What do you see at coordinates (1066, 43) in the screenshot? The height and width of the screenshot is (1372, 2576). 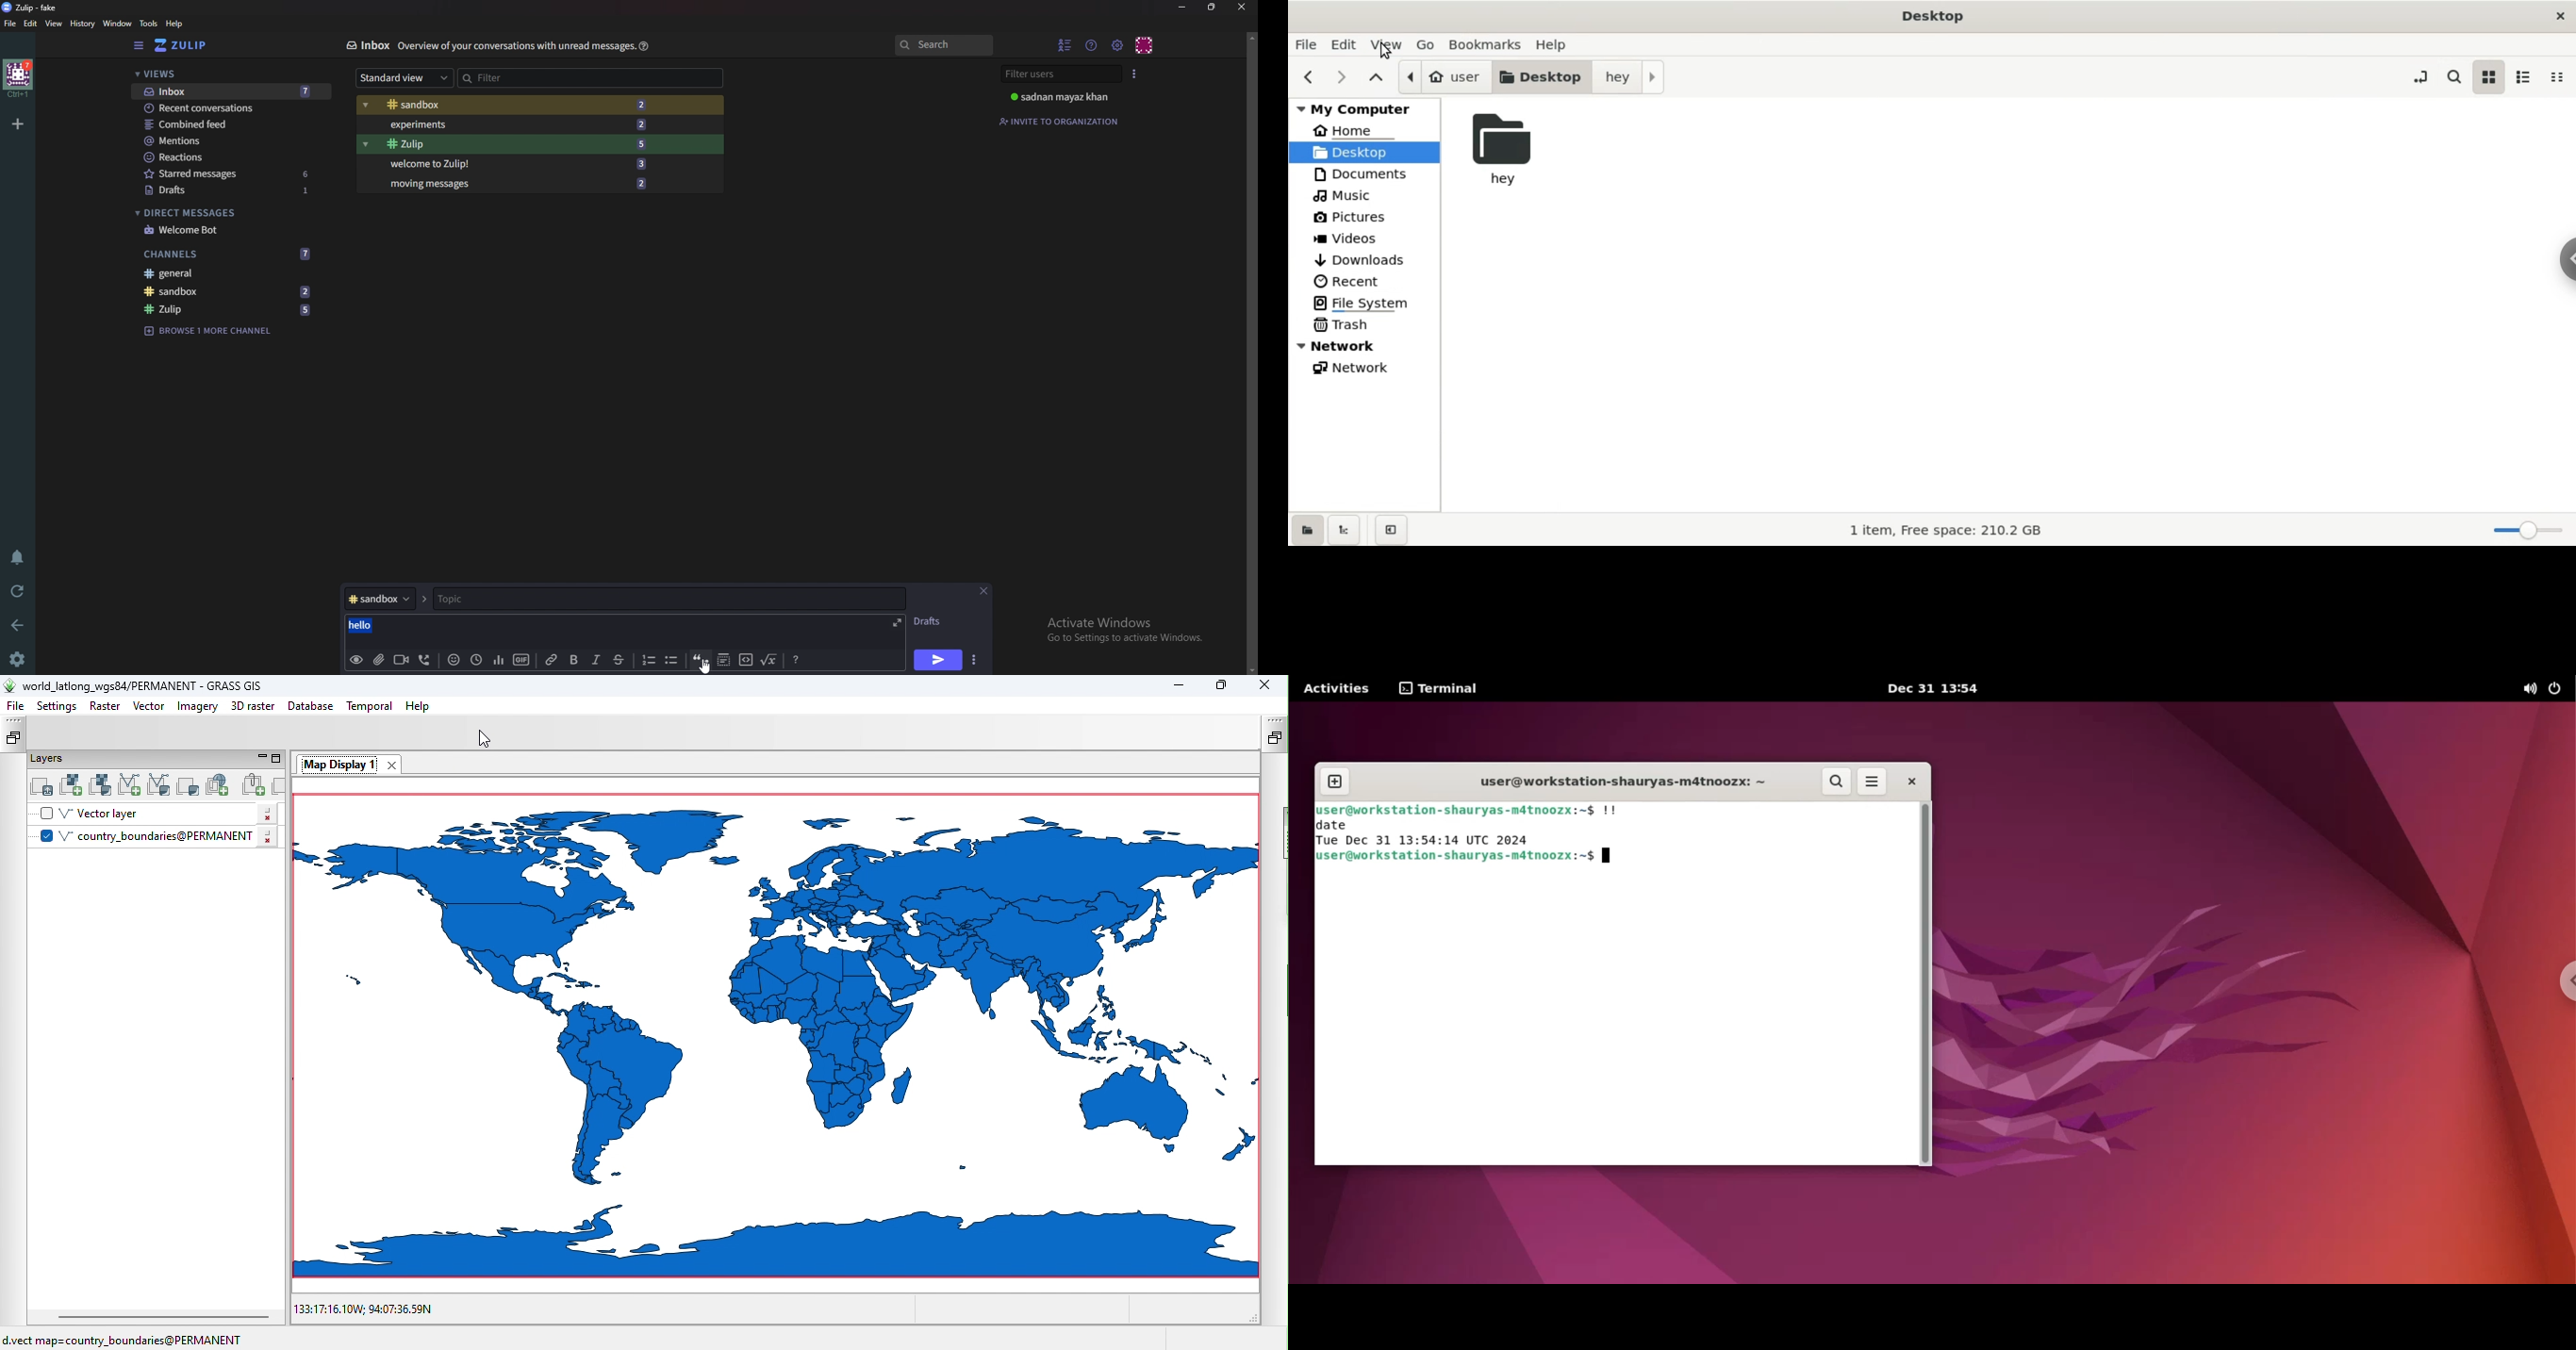 I see `Hide user list` at bounding box center [1066, 43].